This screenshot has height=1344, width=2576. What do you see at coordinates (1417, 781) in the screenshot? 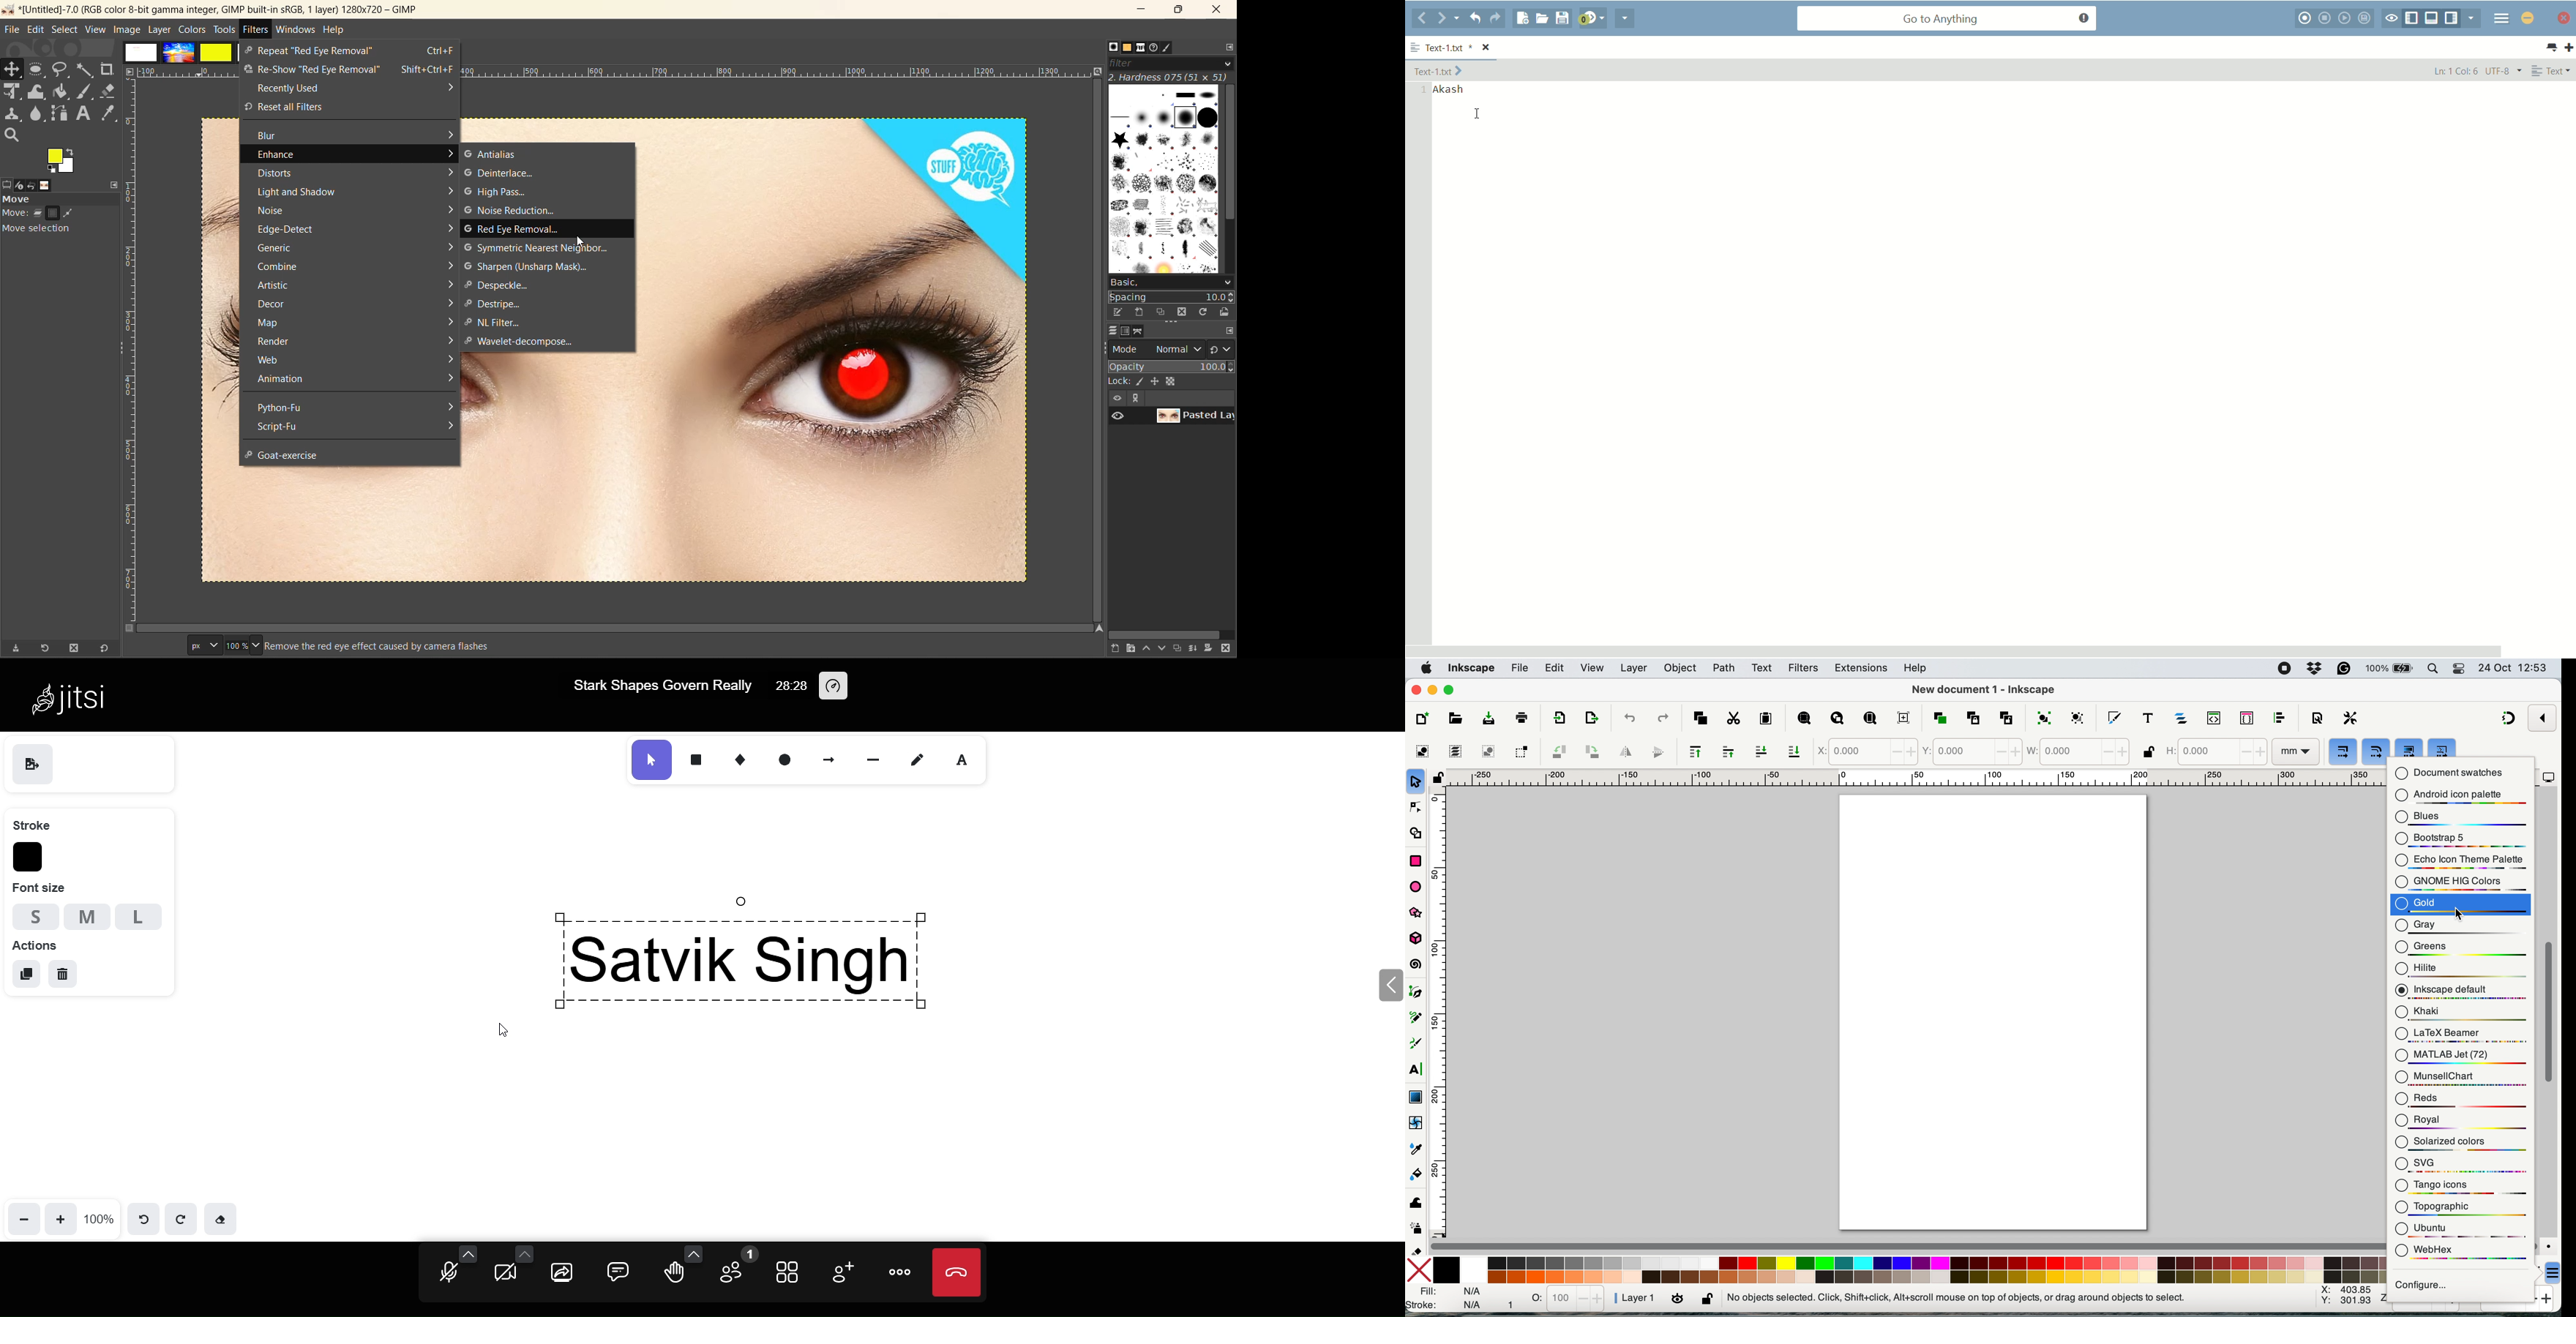
I see `selection tool` at bounding box center [1417, 781].